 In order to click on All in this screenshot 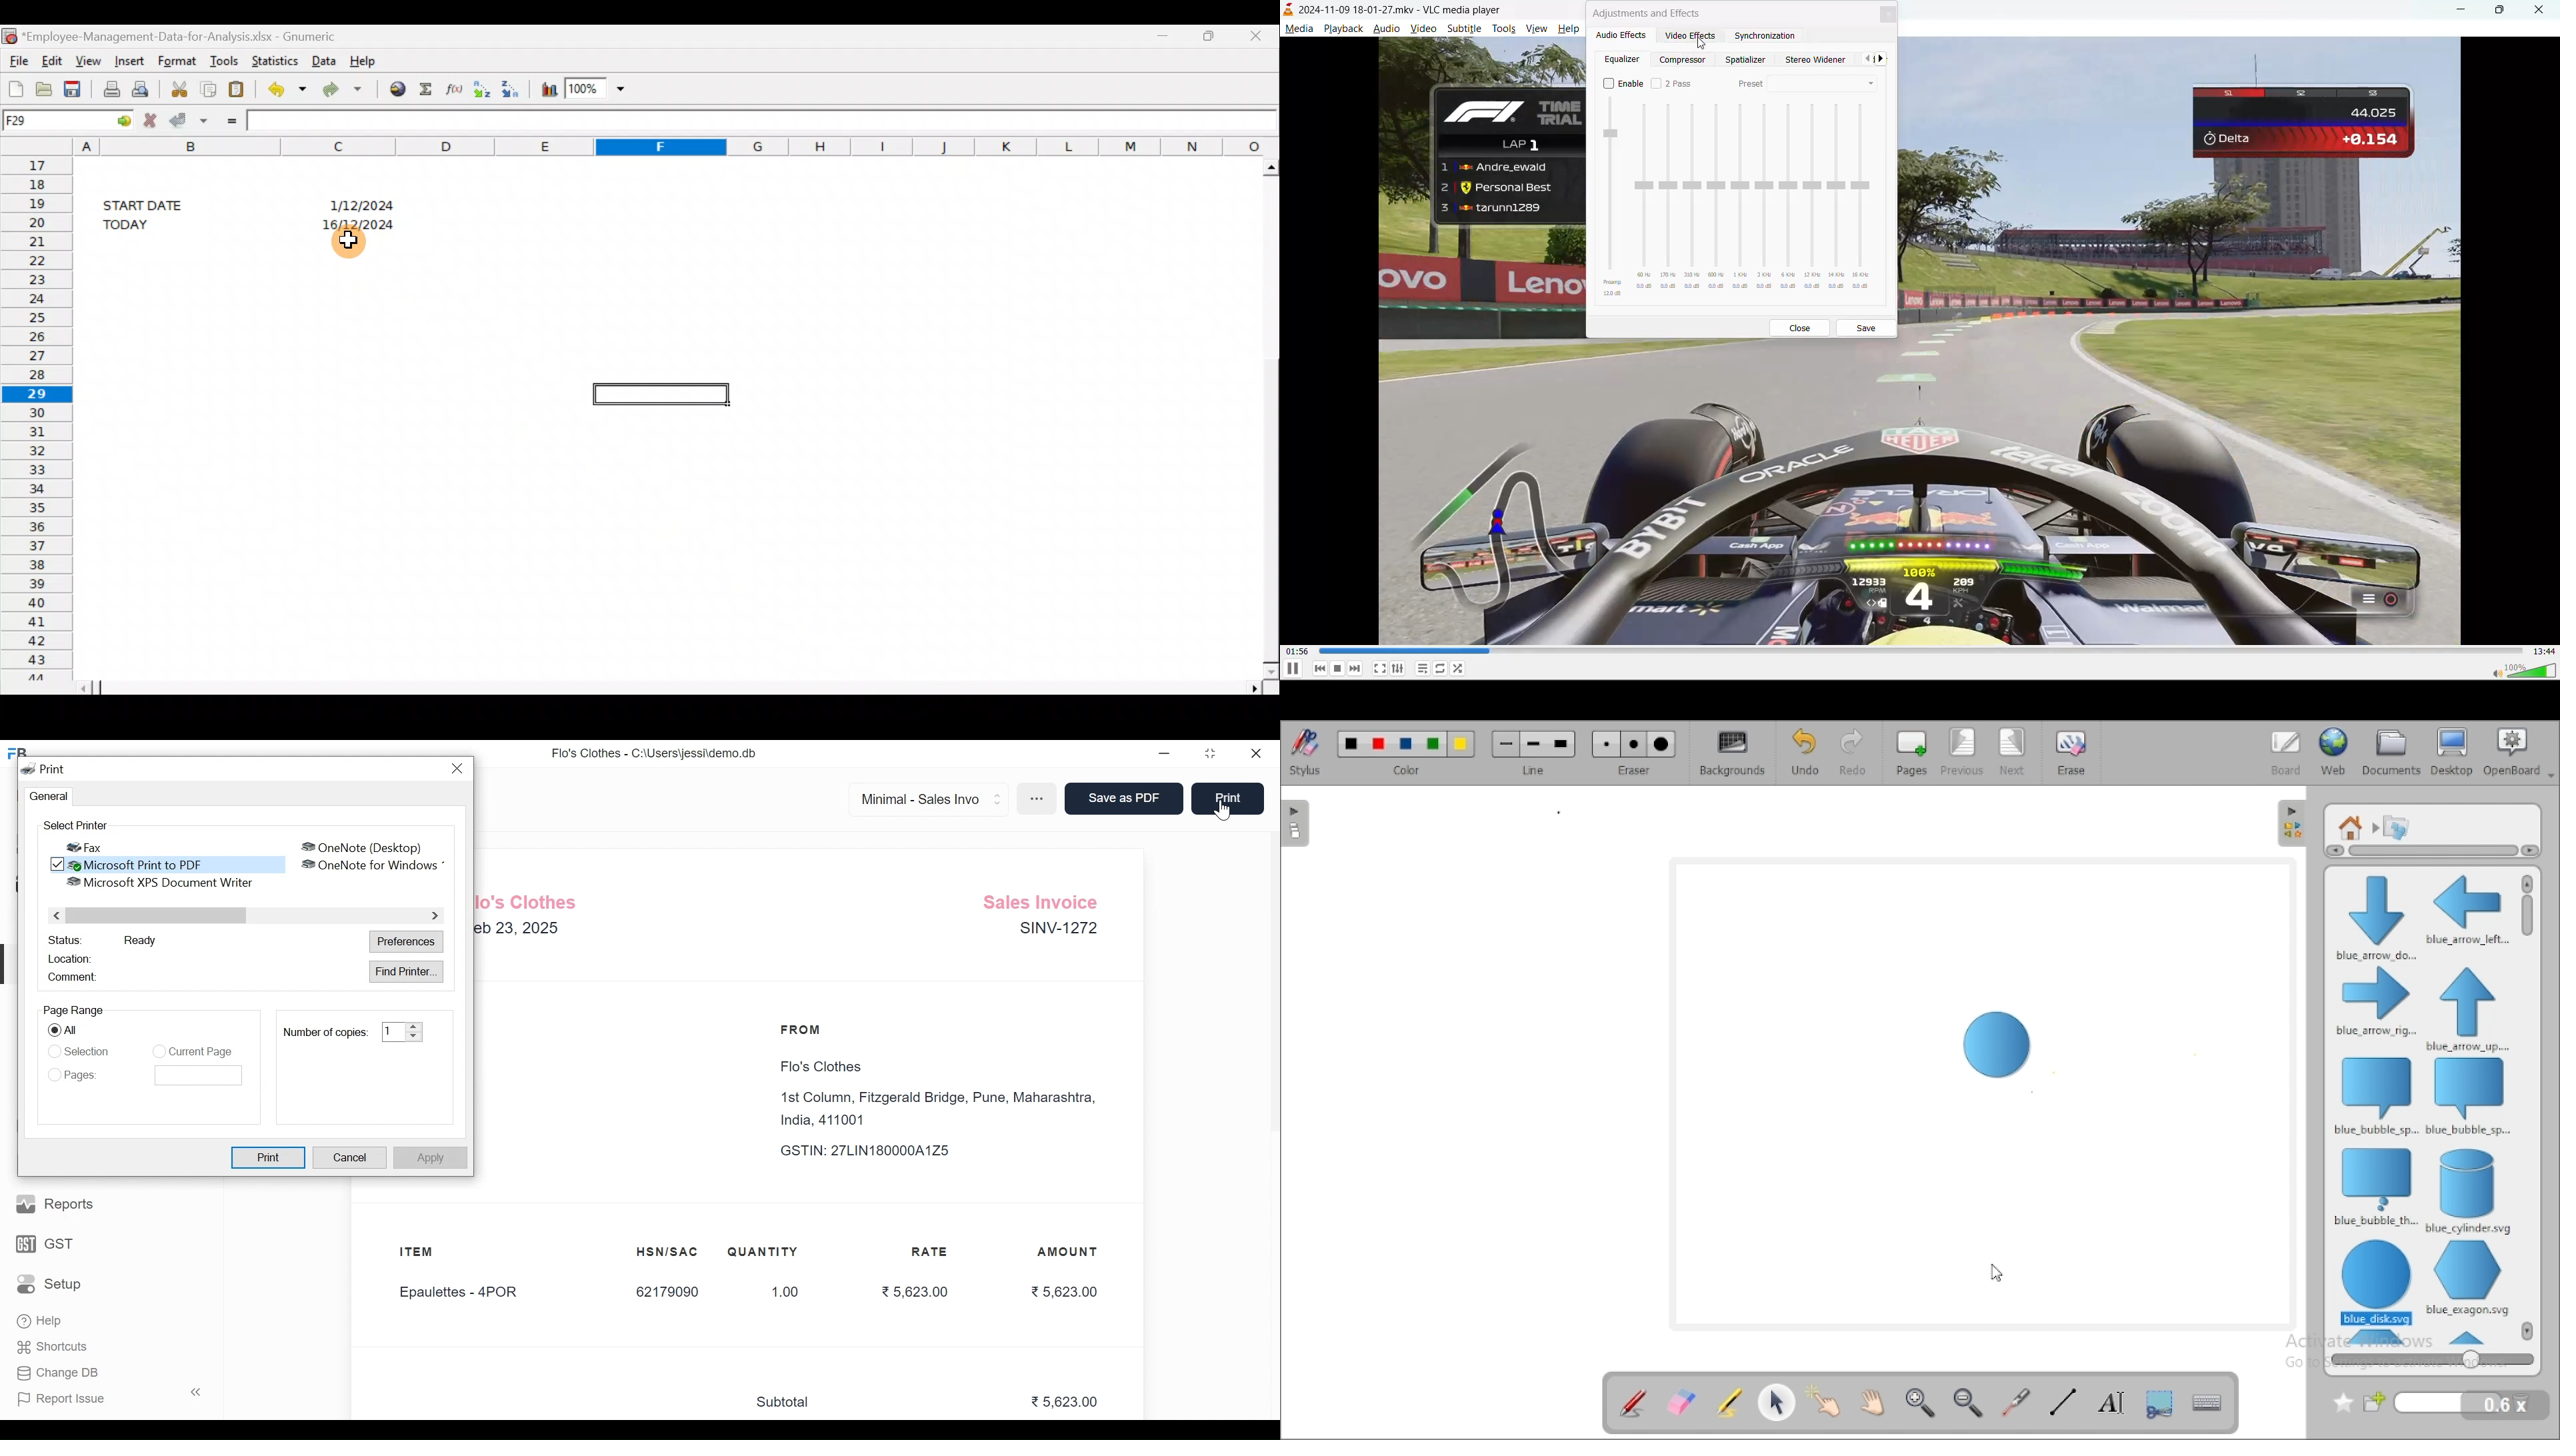, I will do `click(77, 1031)`.